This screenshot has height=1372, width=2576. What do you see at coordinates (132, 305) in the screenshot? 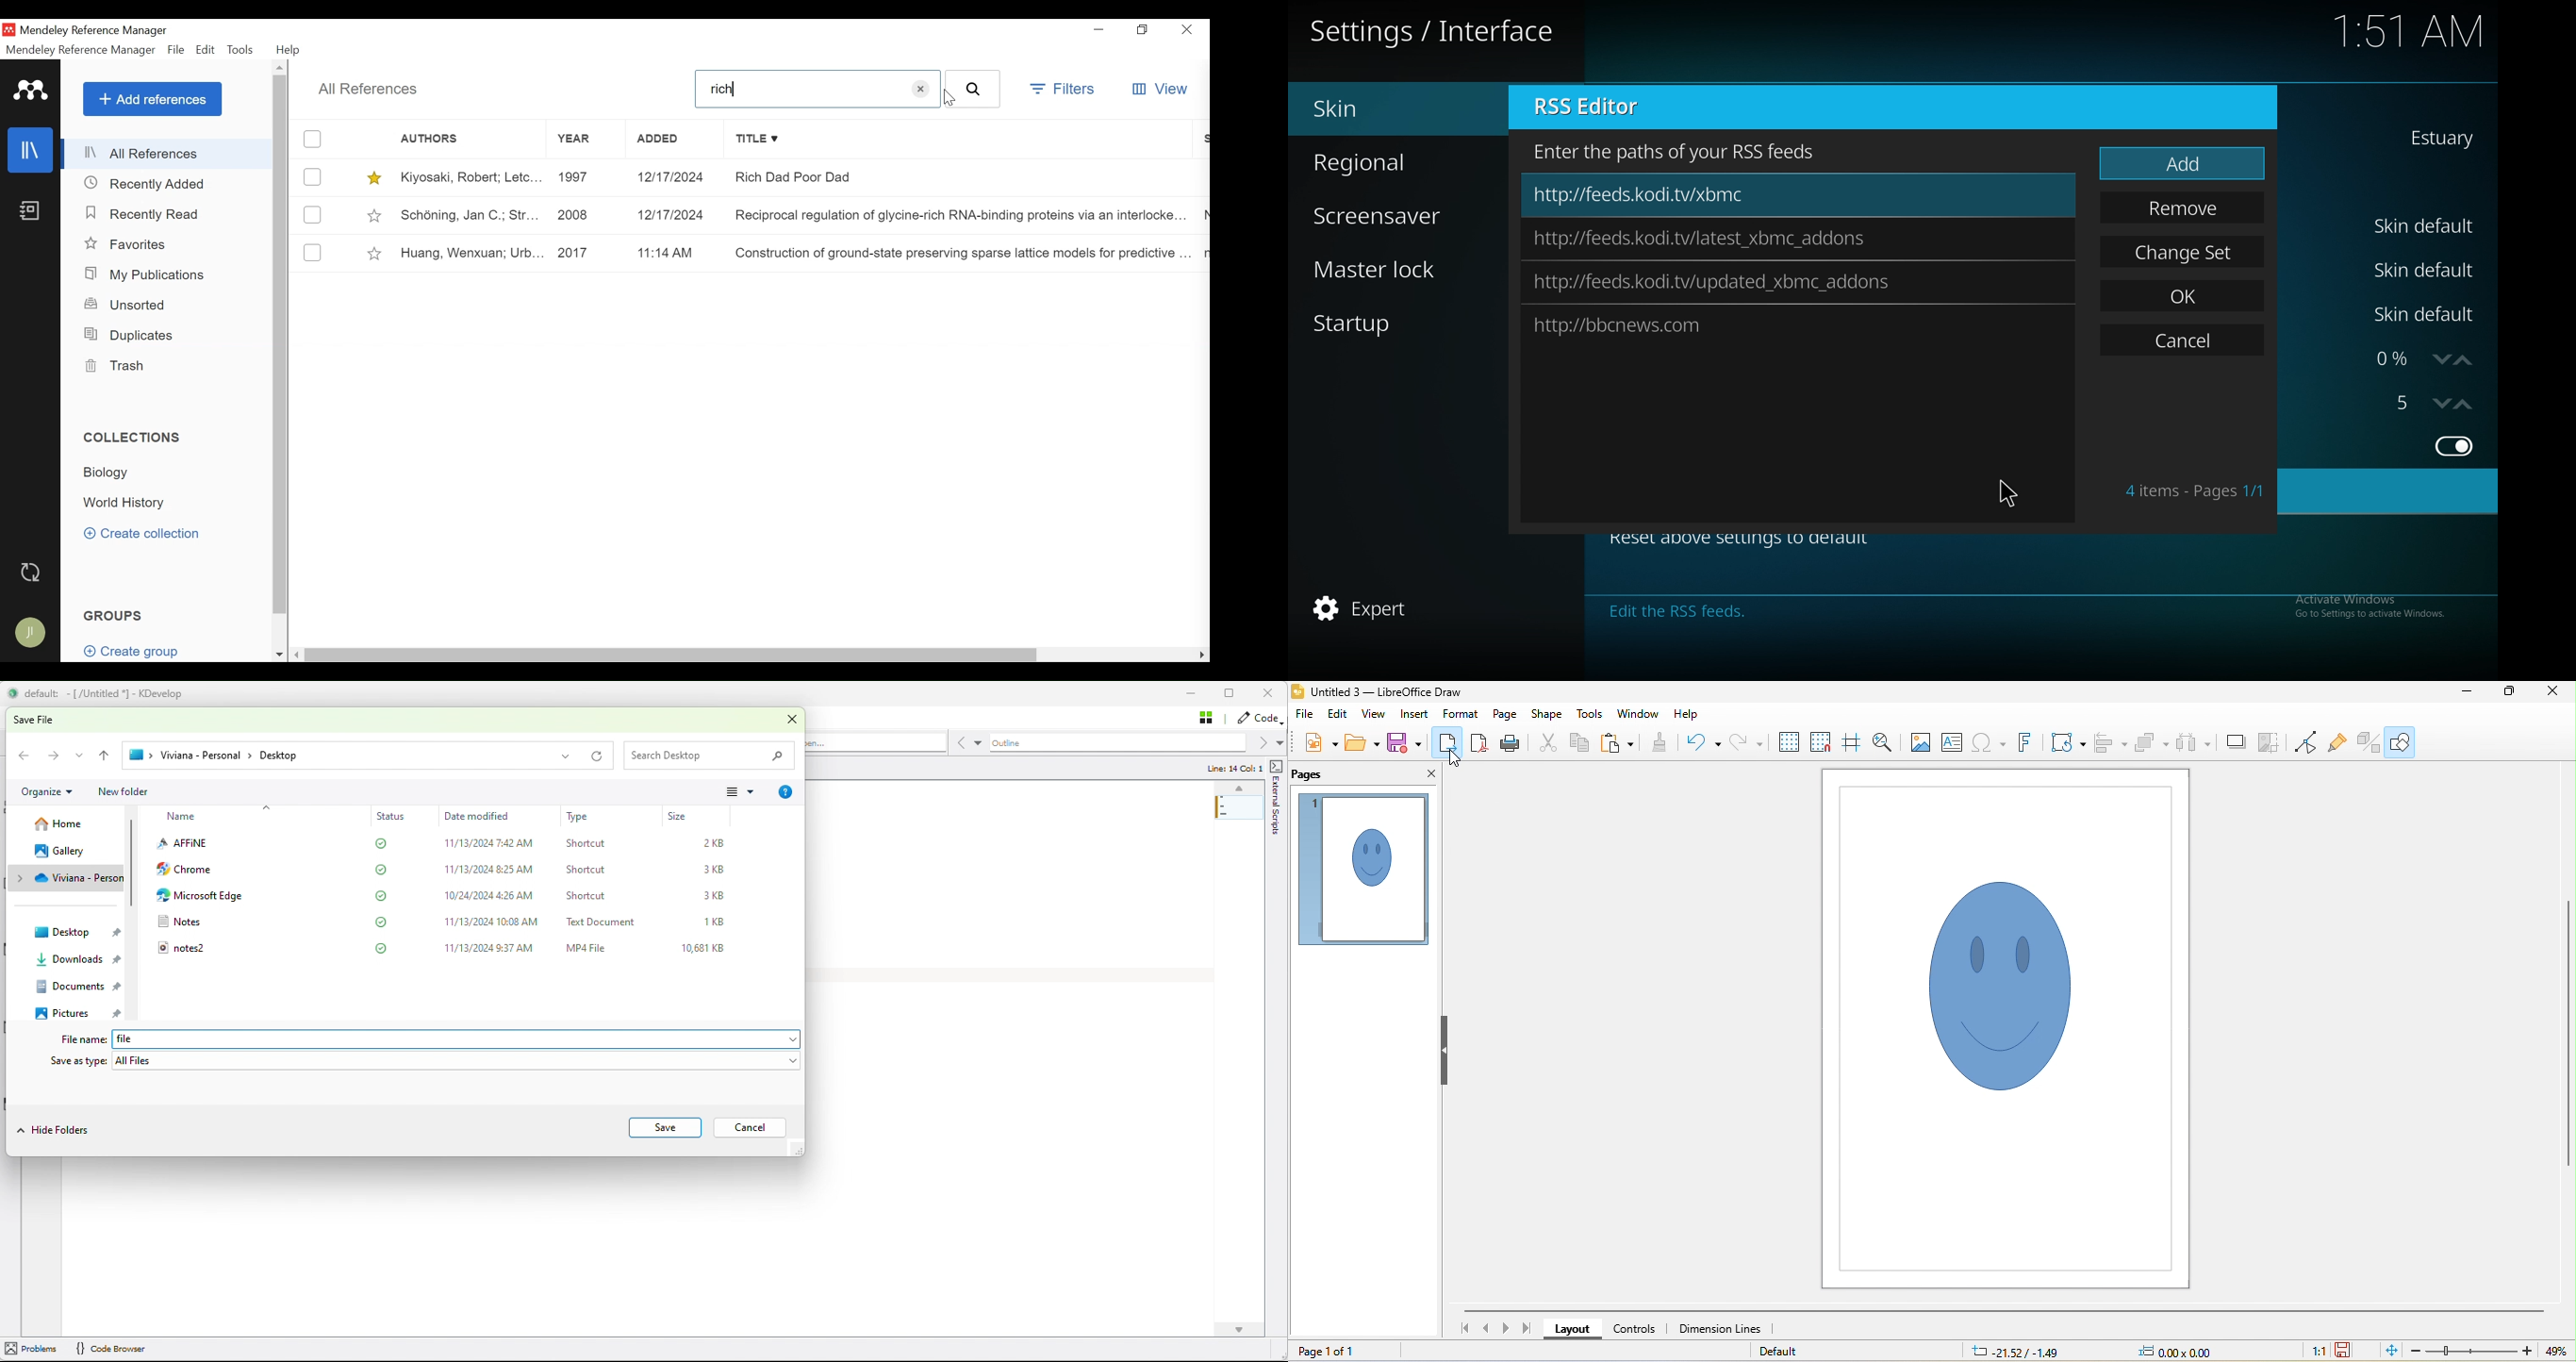
I see `Unsorted` at bounding box center [132, 305].